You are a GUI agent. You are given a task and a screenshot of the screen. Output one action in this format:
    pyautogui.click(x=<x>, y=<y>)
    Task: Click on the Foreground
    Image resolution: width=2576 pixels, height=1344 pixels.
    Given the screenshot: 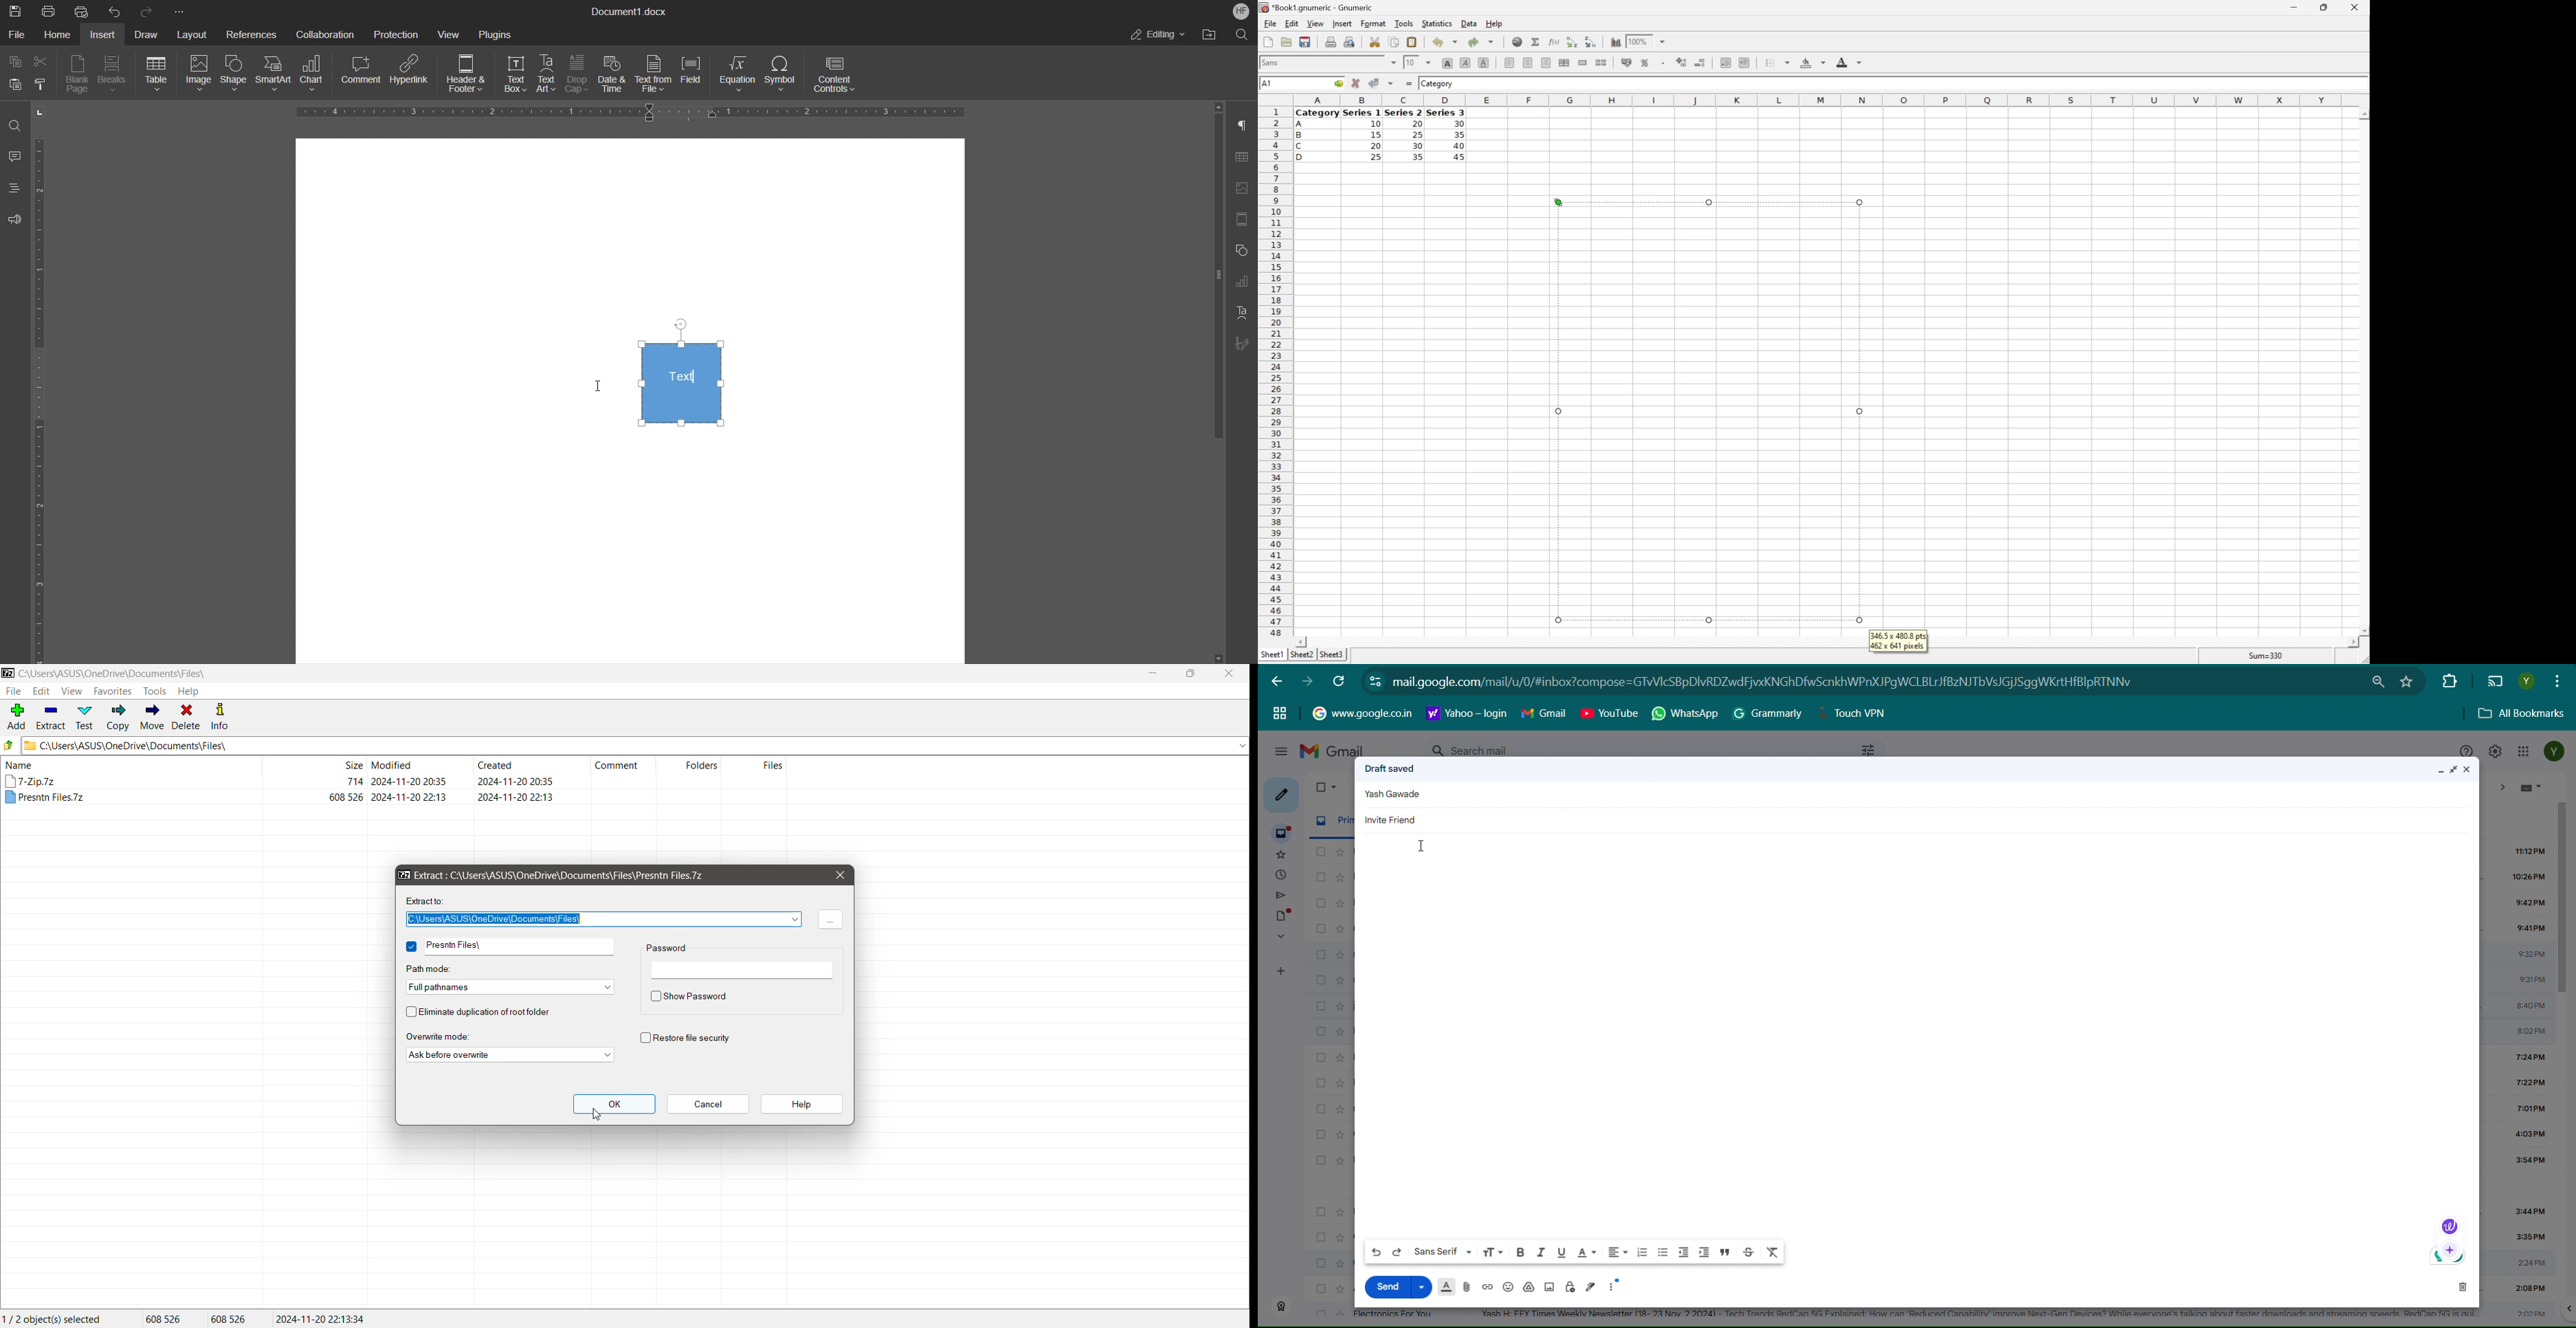 What is the action you would take?
    pyautogui.click(x=1848, y=61)
    